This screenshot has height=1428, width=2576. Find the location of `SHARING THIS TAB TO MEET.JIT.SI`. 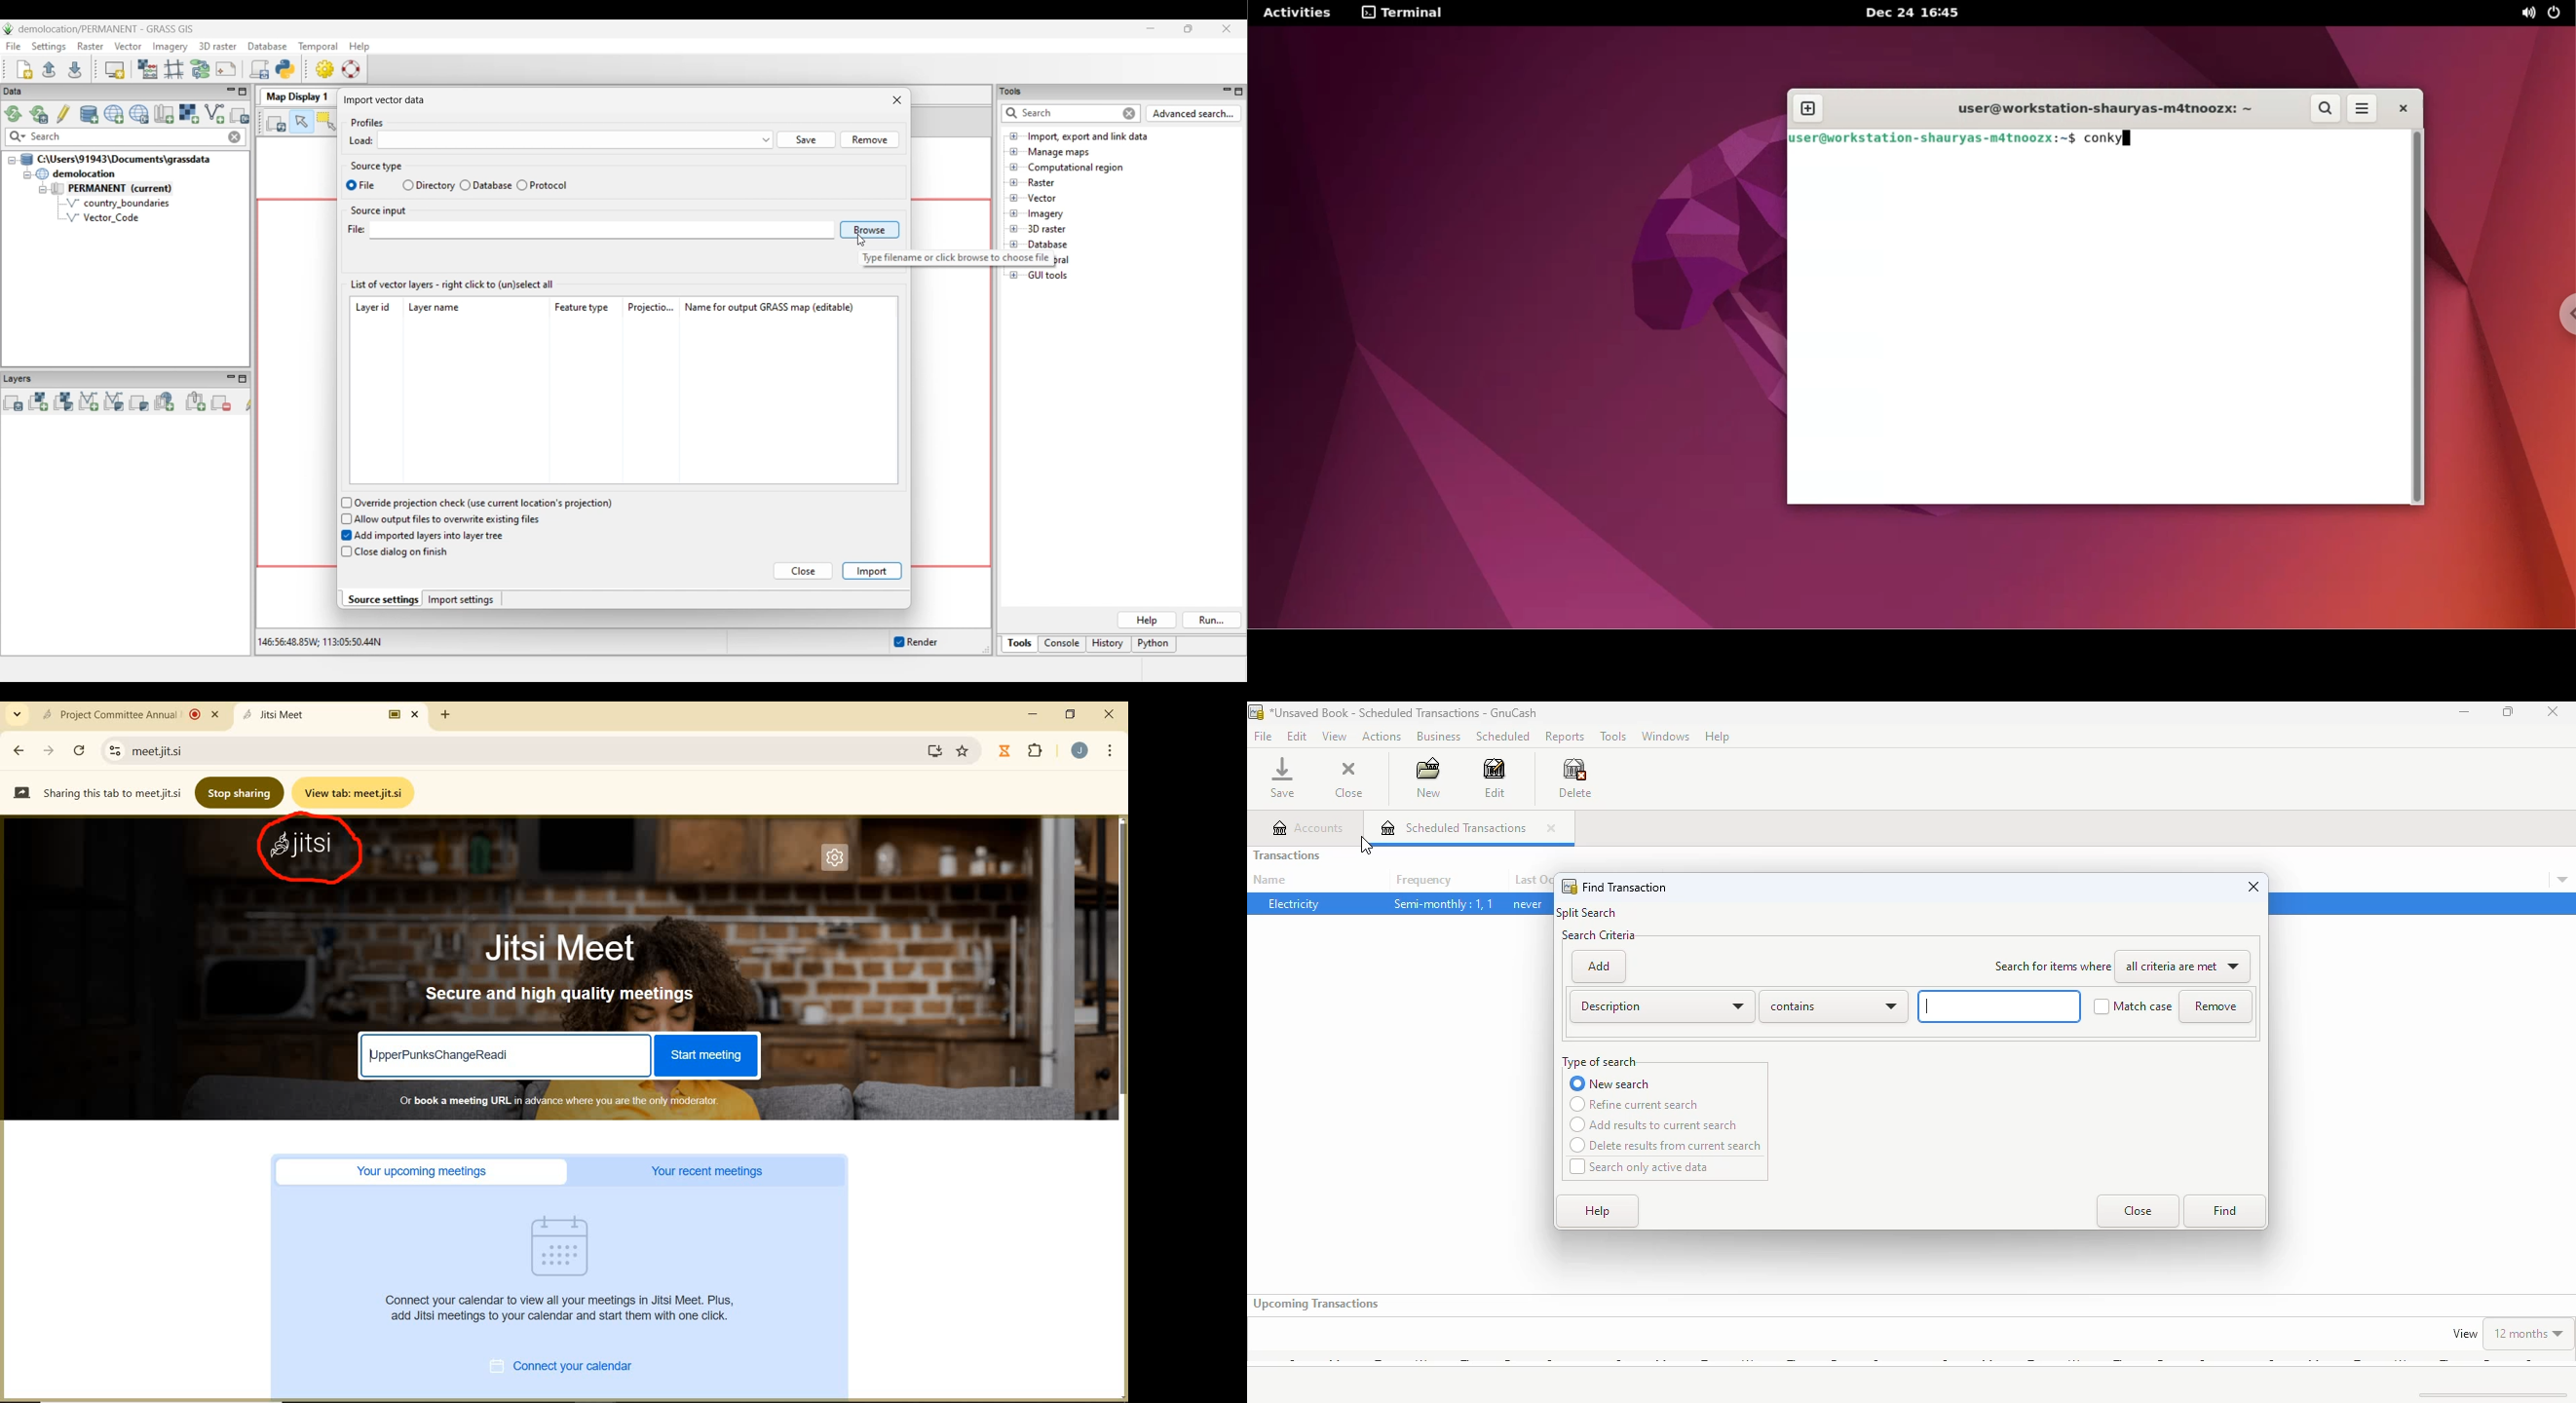

SHARING THIS TAB TO MEET.JIT.SI is located at coordinates (97, 792).